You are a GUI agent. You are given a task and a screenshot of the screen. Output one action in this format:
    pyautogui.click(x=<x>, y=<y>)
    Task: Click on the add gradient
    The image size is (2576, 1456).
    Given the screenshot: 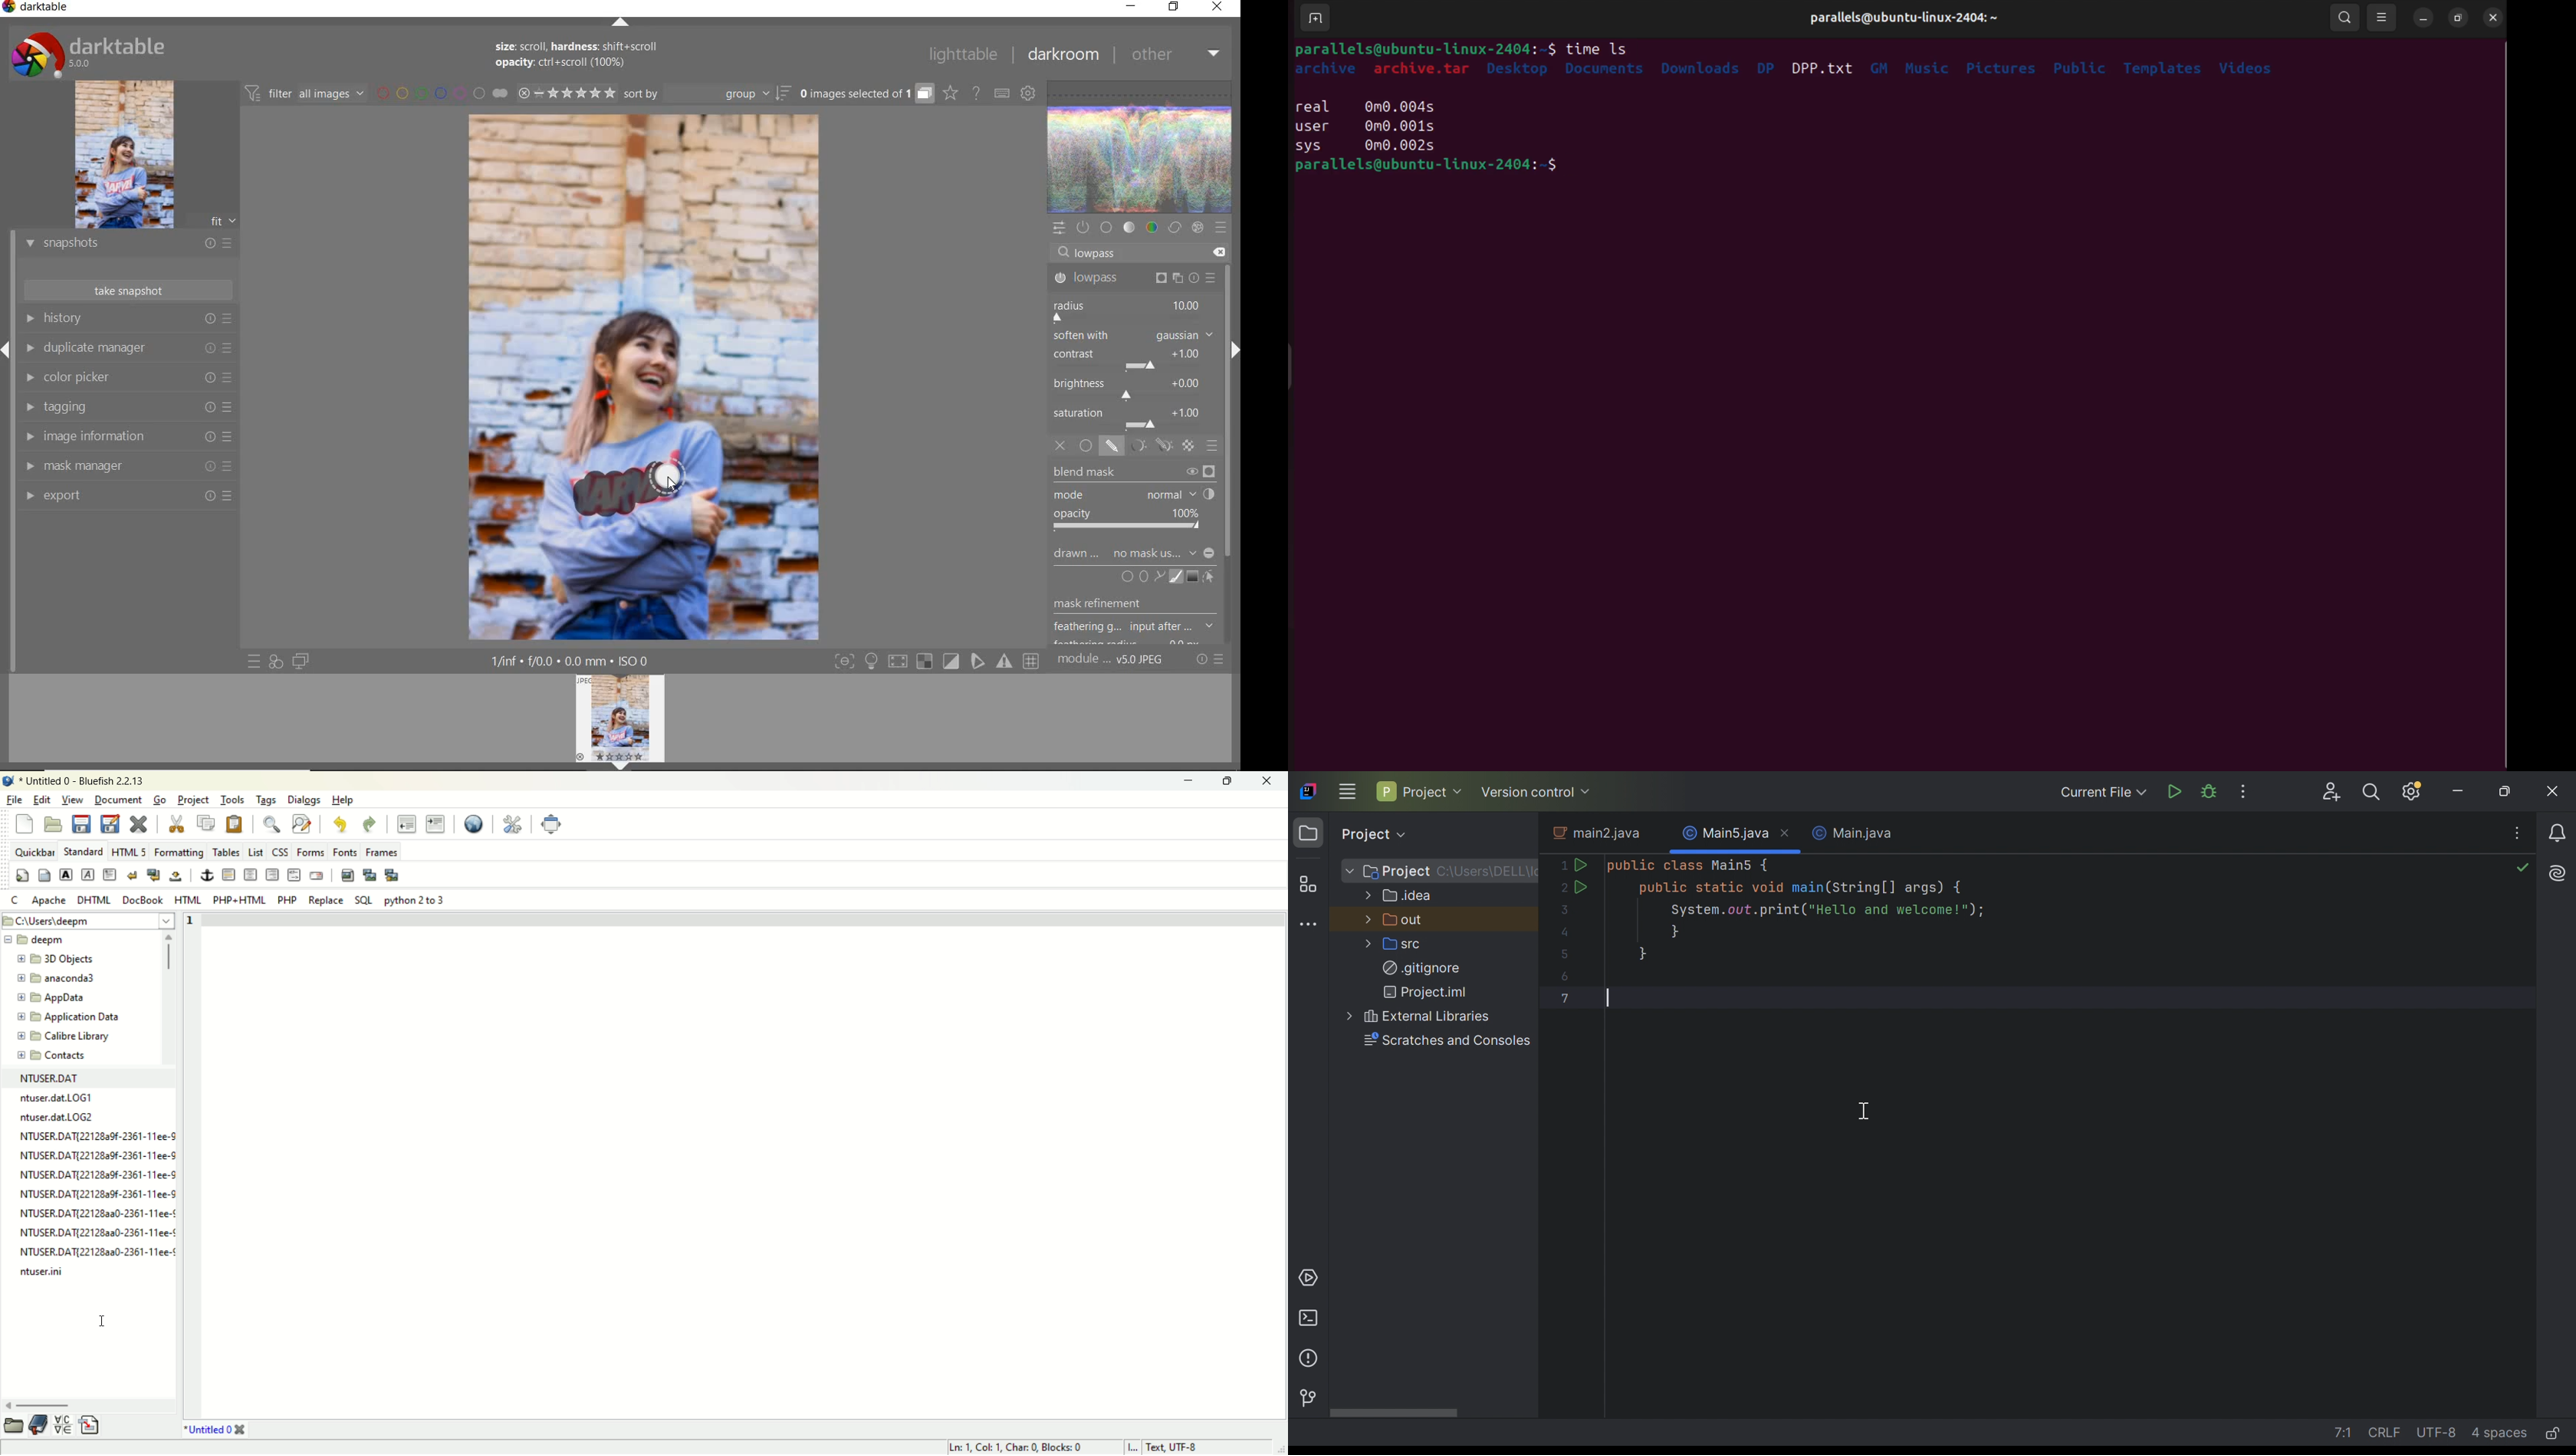 What is the action you would take?
    pyautogui.click(x=1194, y=576)
    